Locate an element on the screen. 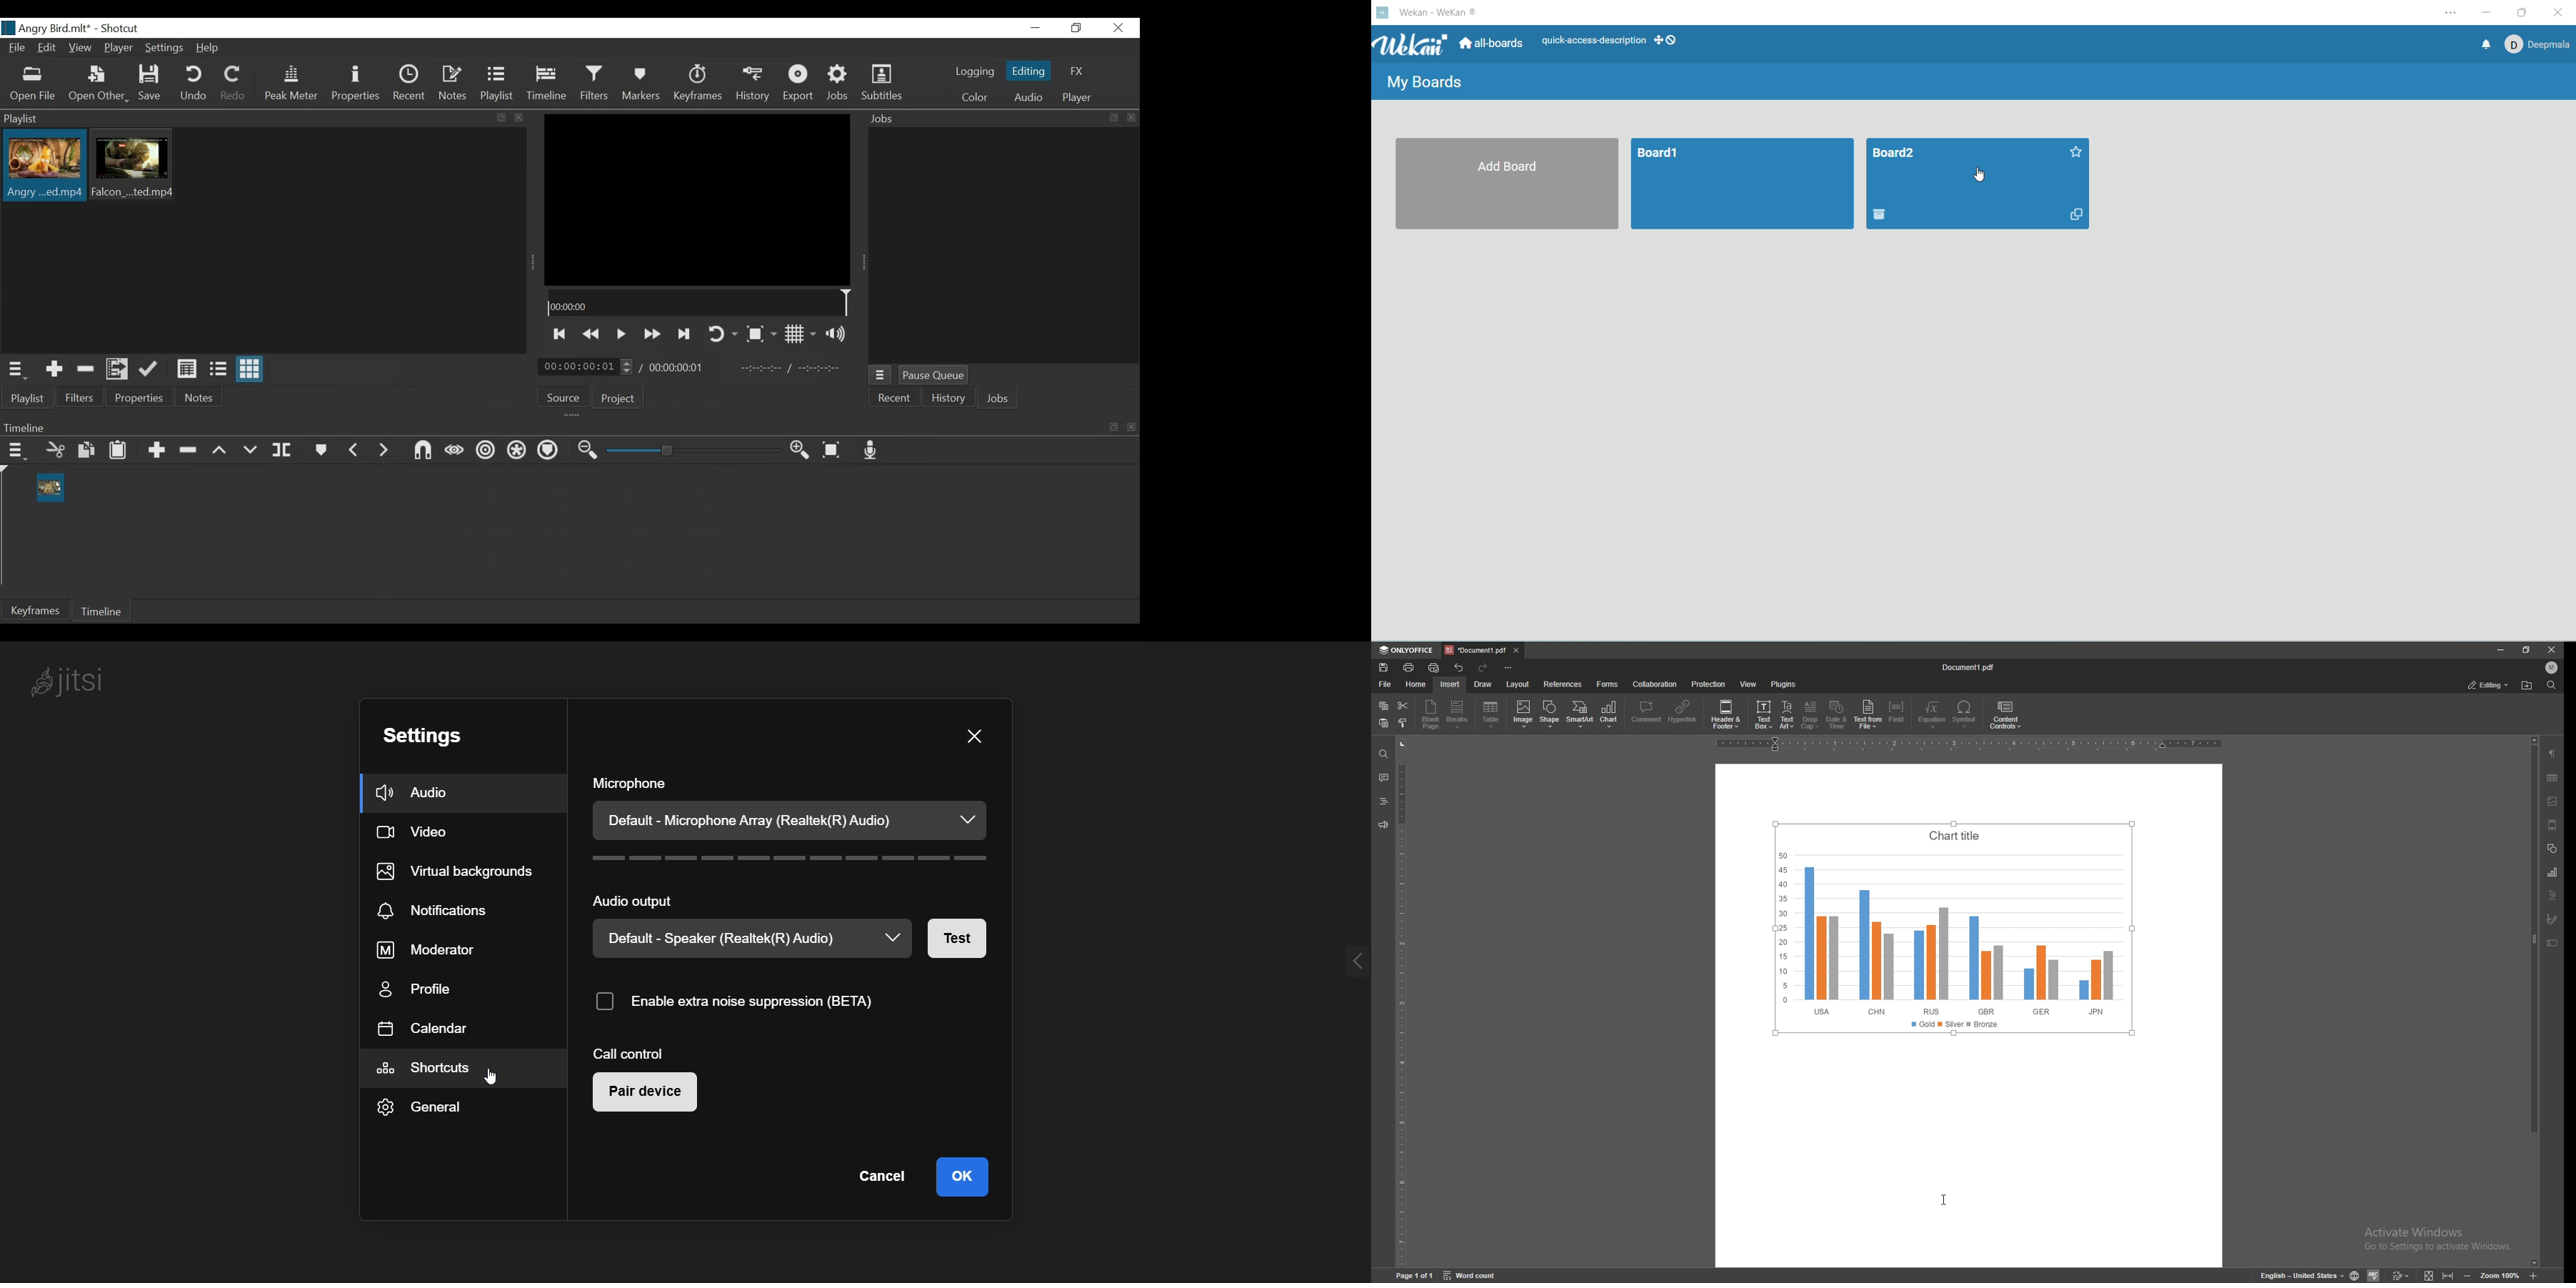  quick print is located at coordinates (1434, 668).